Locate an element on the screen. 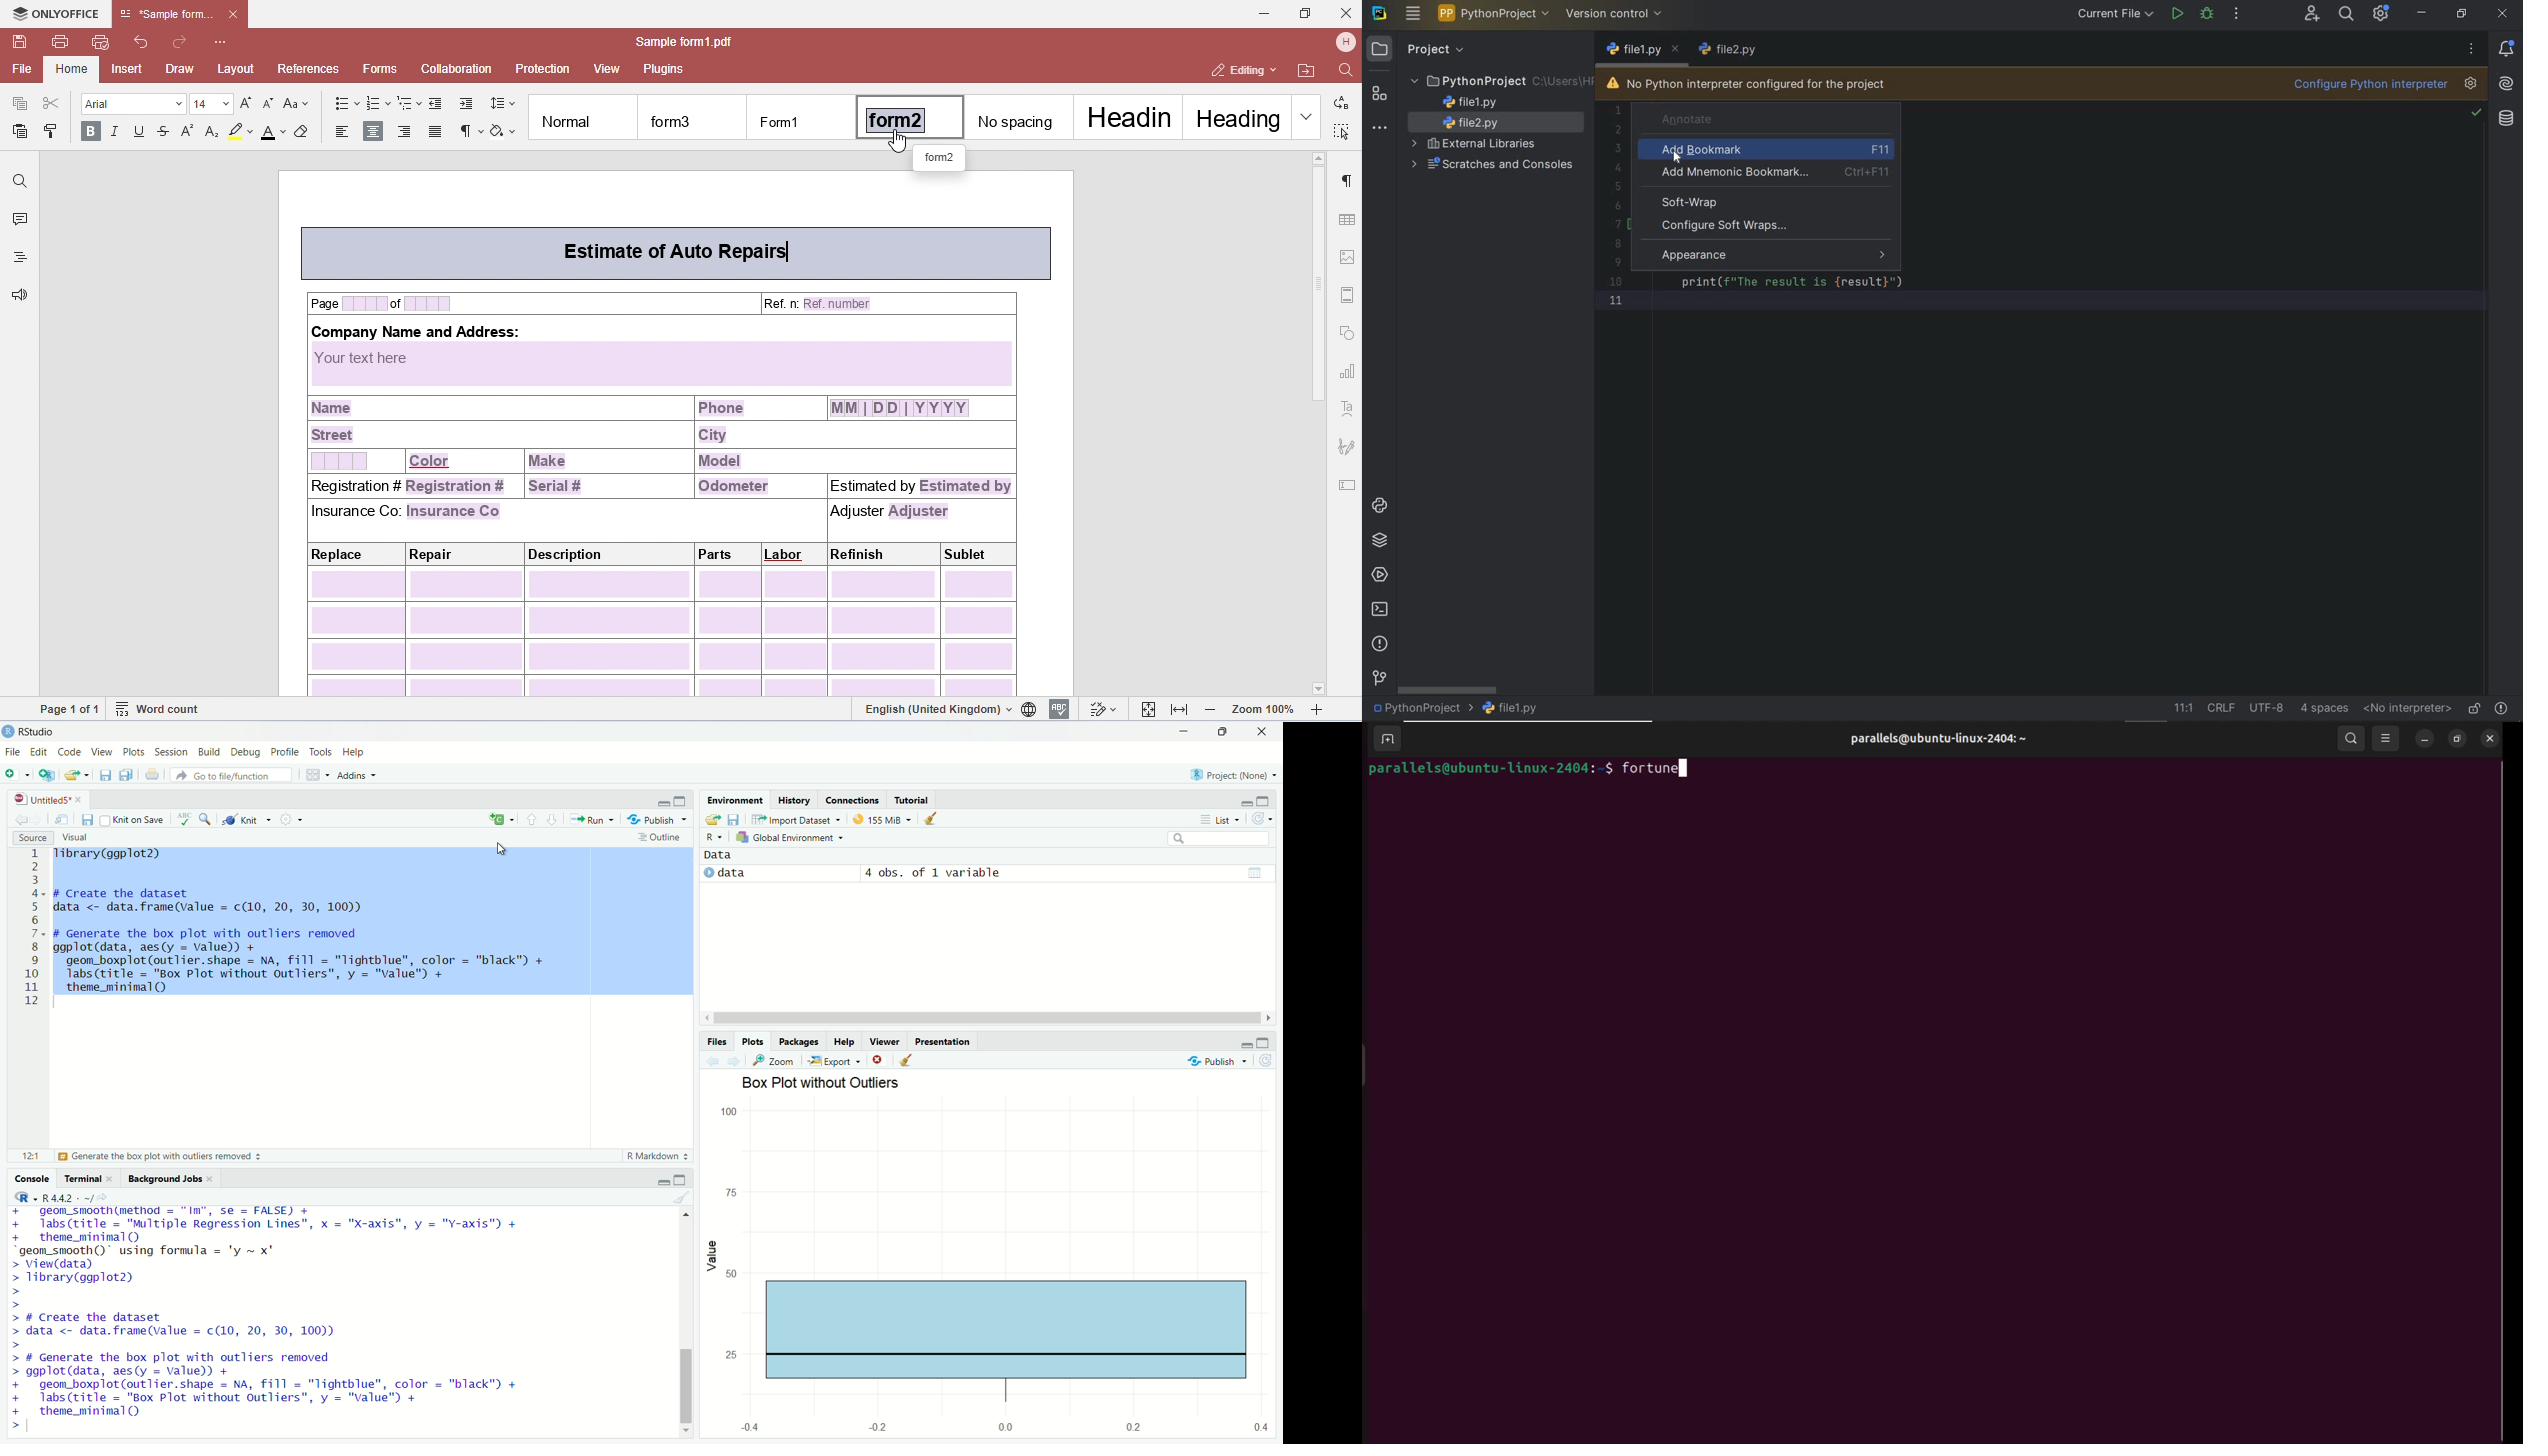 Image resolution: width=2548 pixels, height=1456 pixels. clear is located at coordinates (683, 1197).